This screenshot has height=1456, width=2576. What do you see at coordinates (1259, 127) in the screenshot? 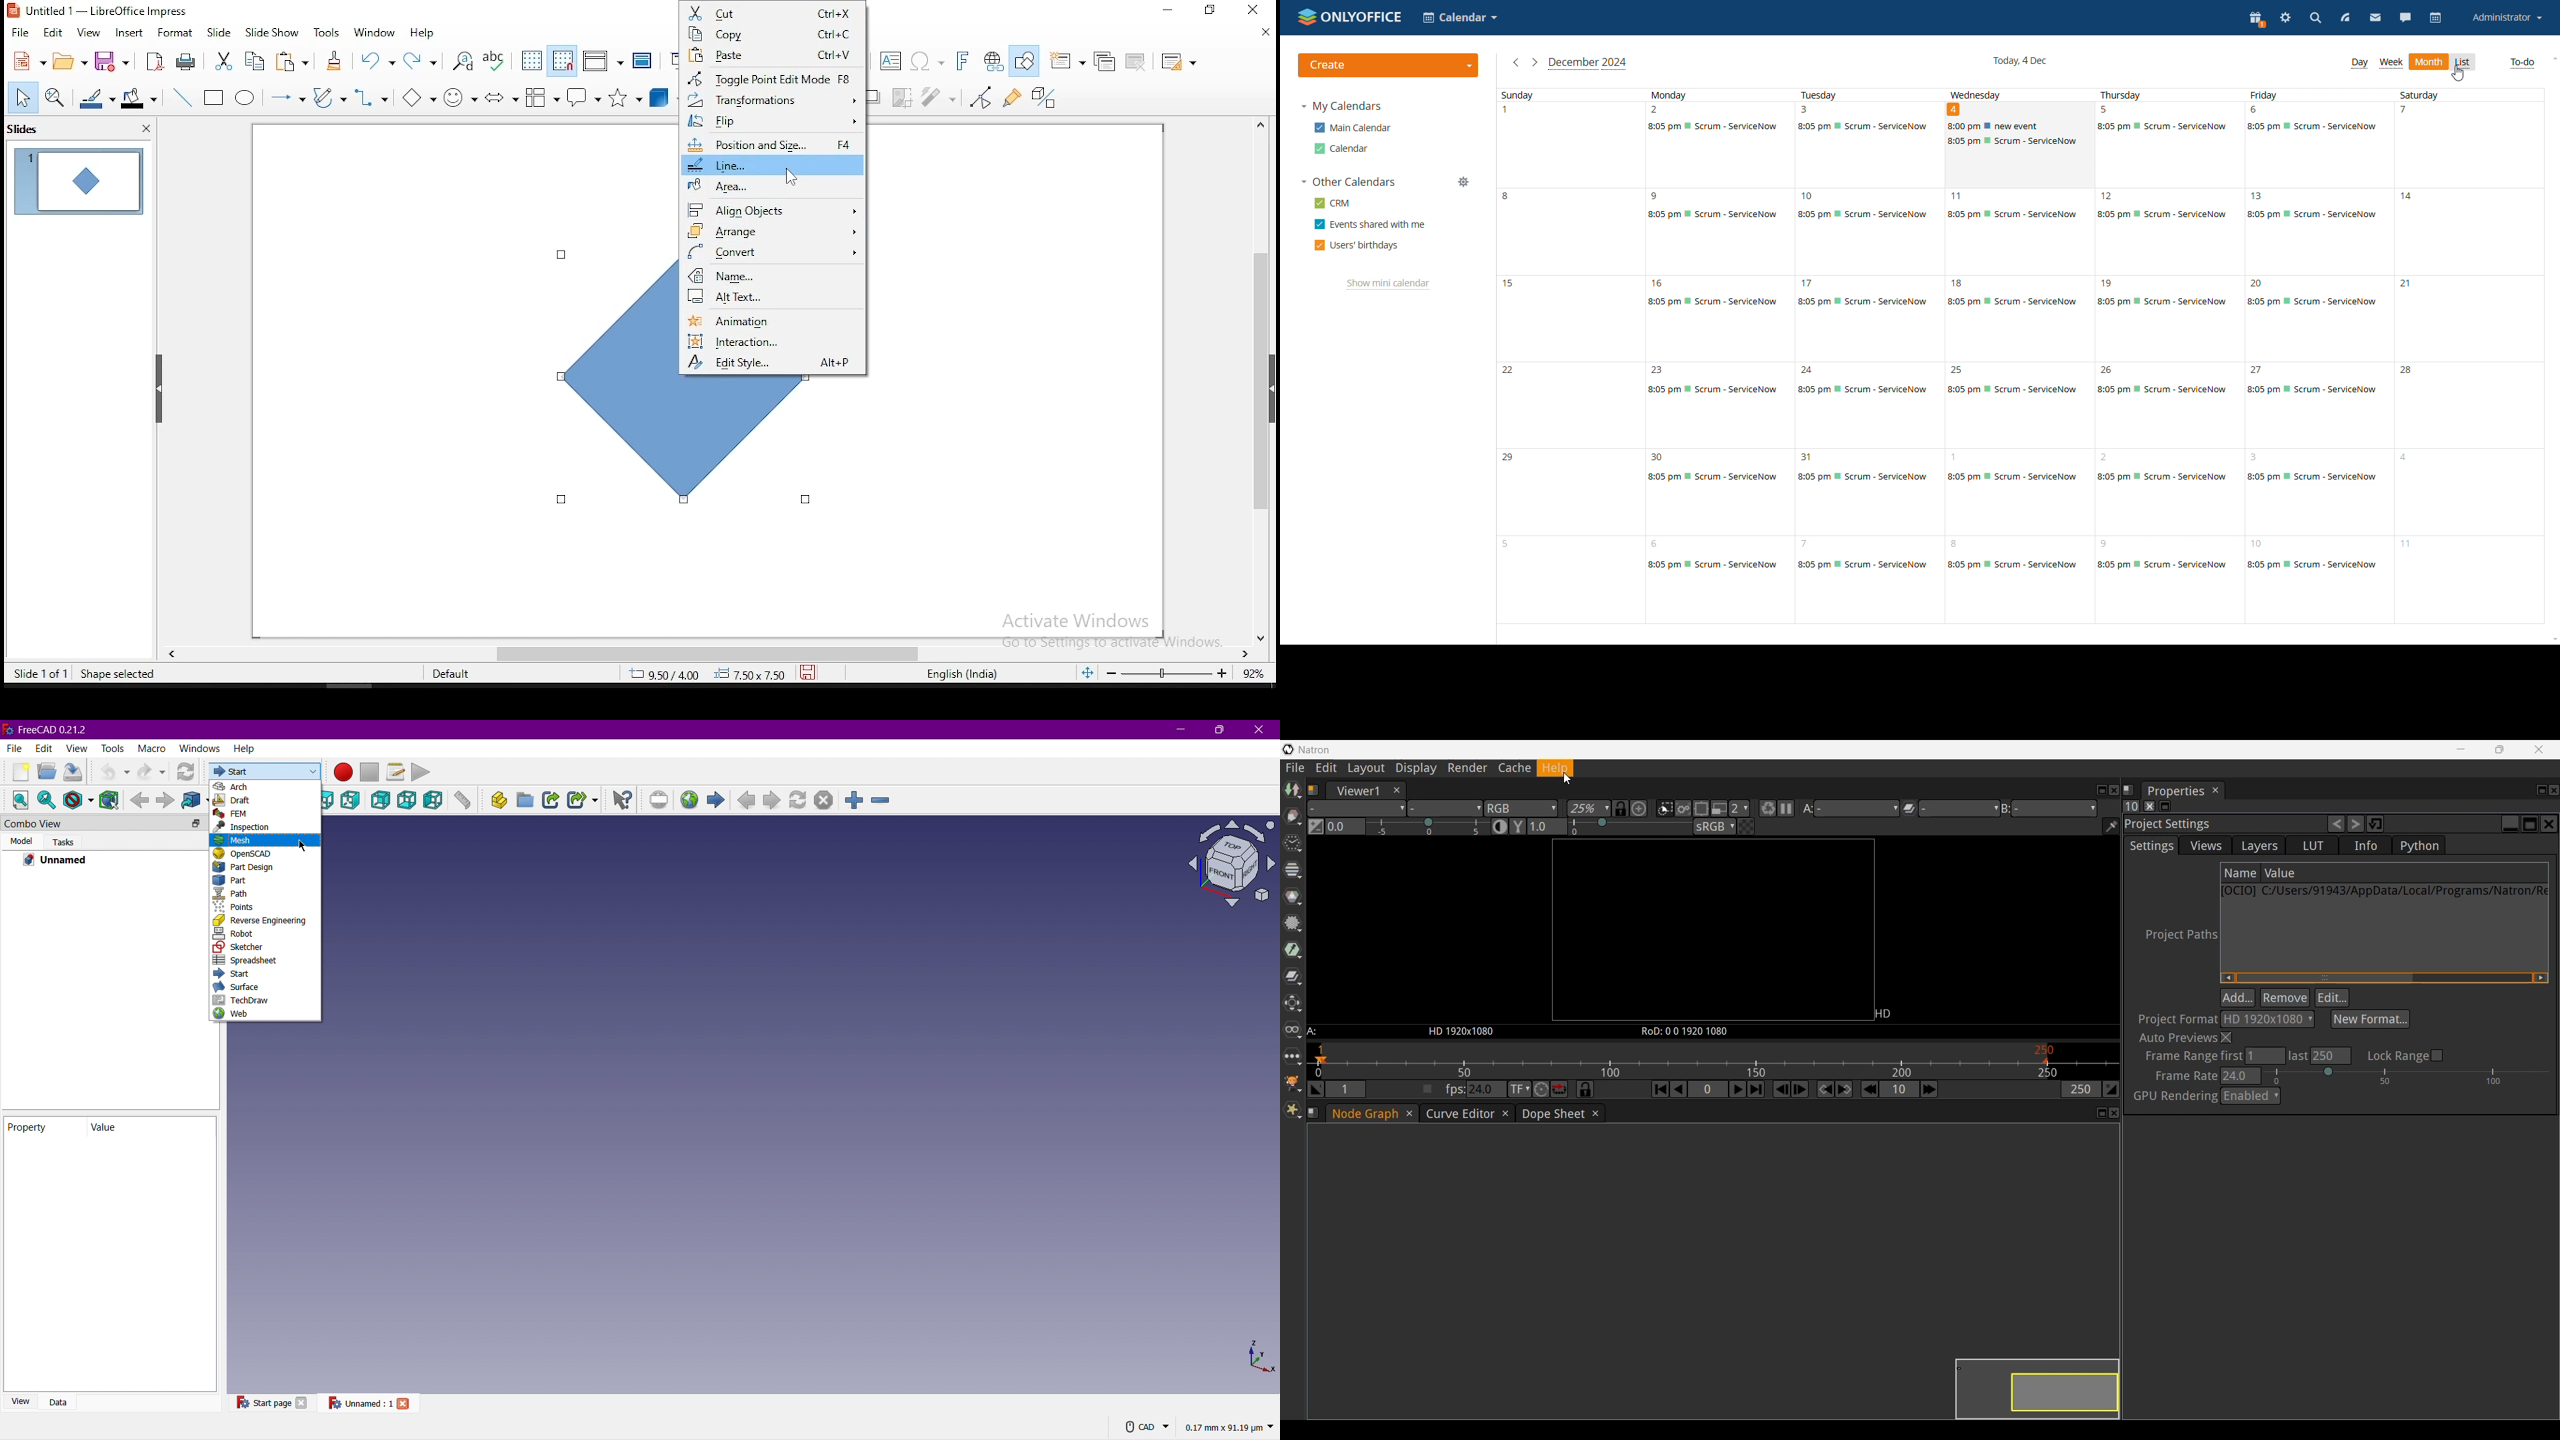
I see `scroll up` at bounding box center [1259, 127].